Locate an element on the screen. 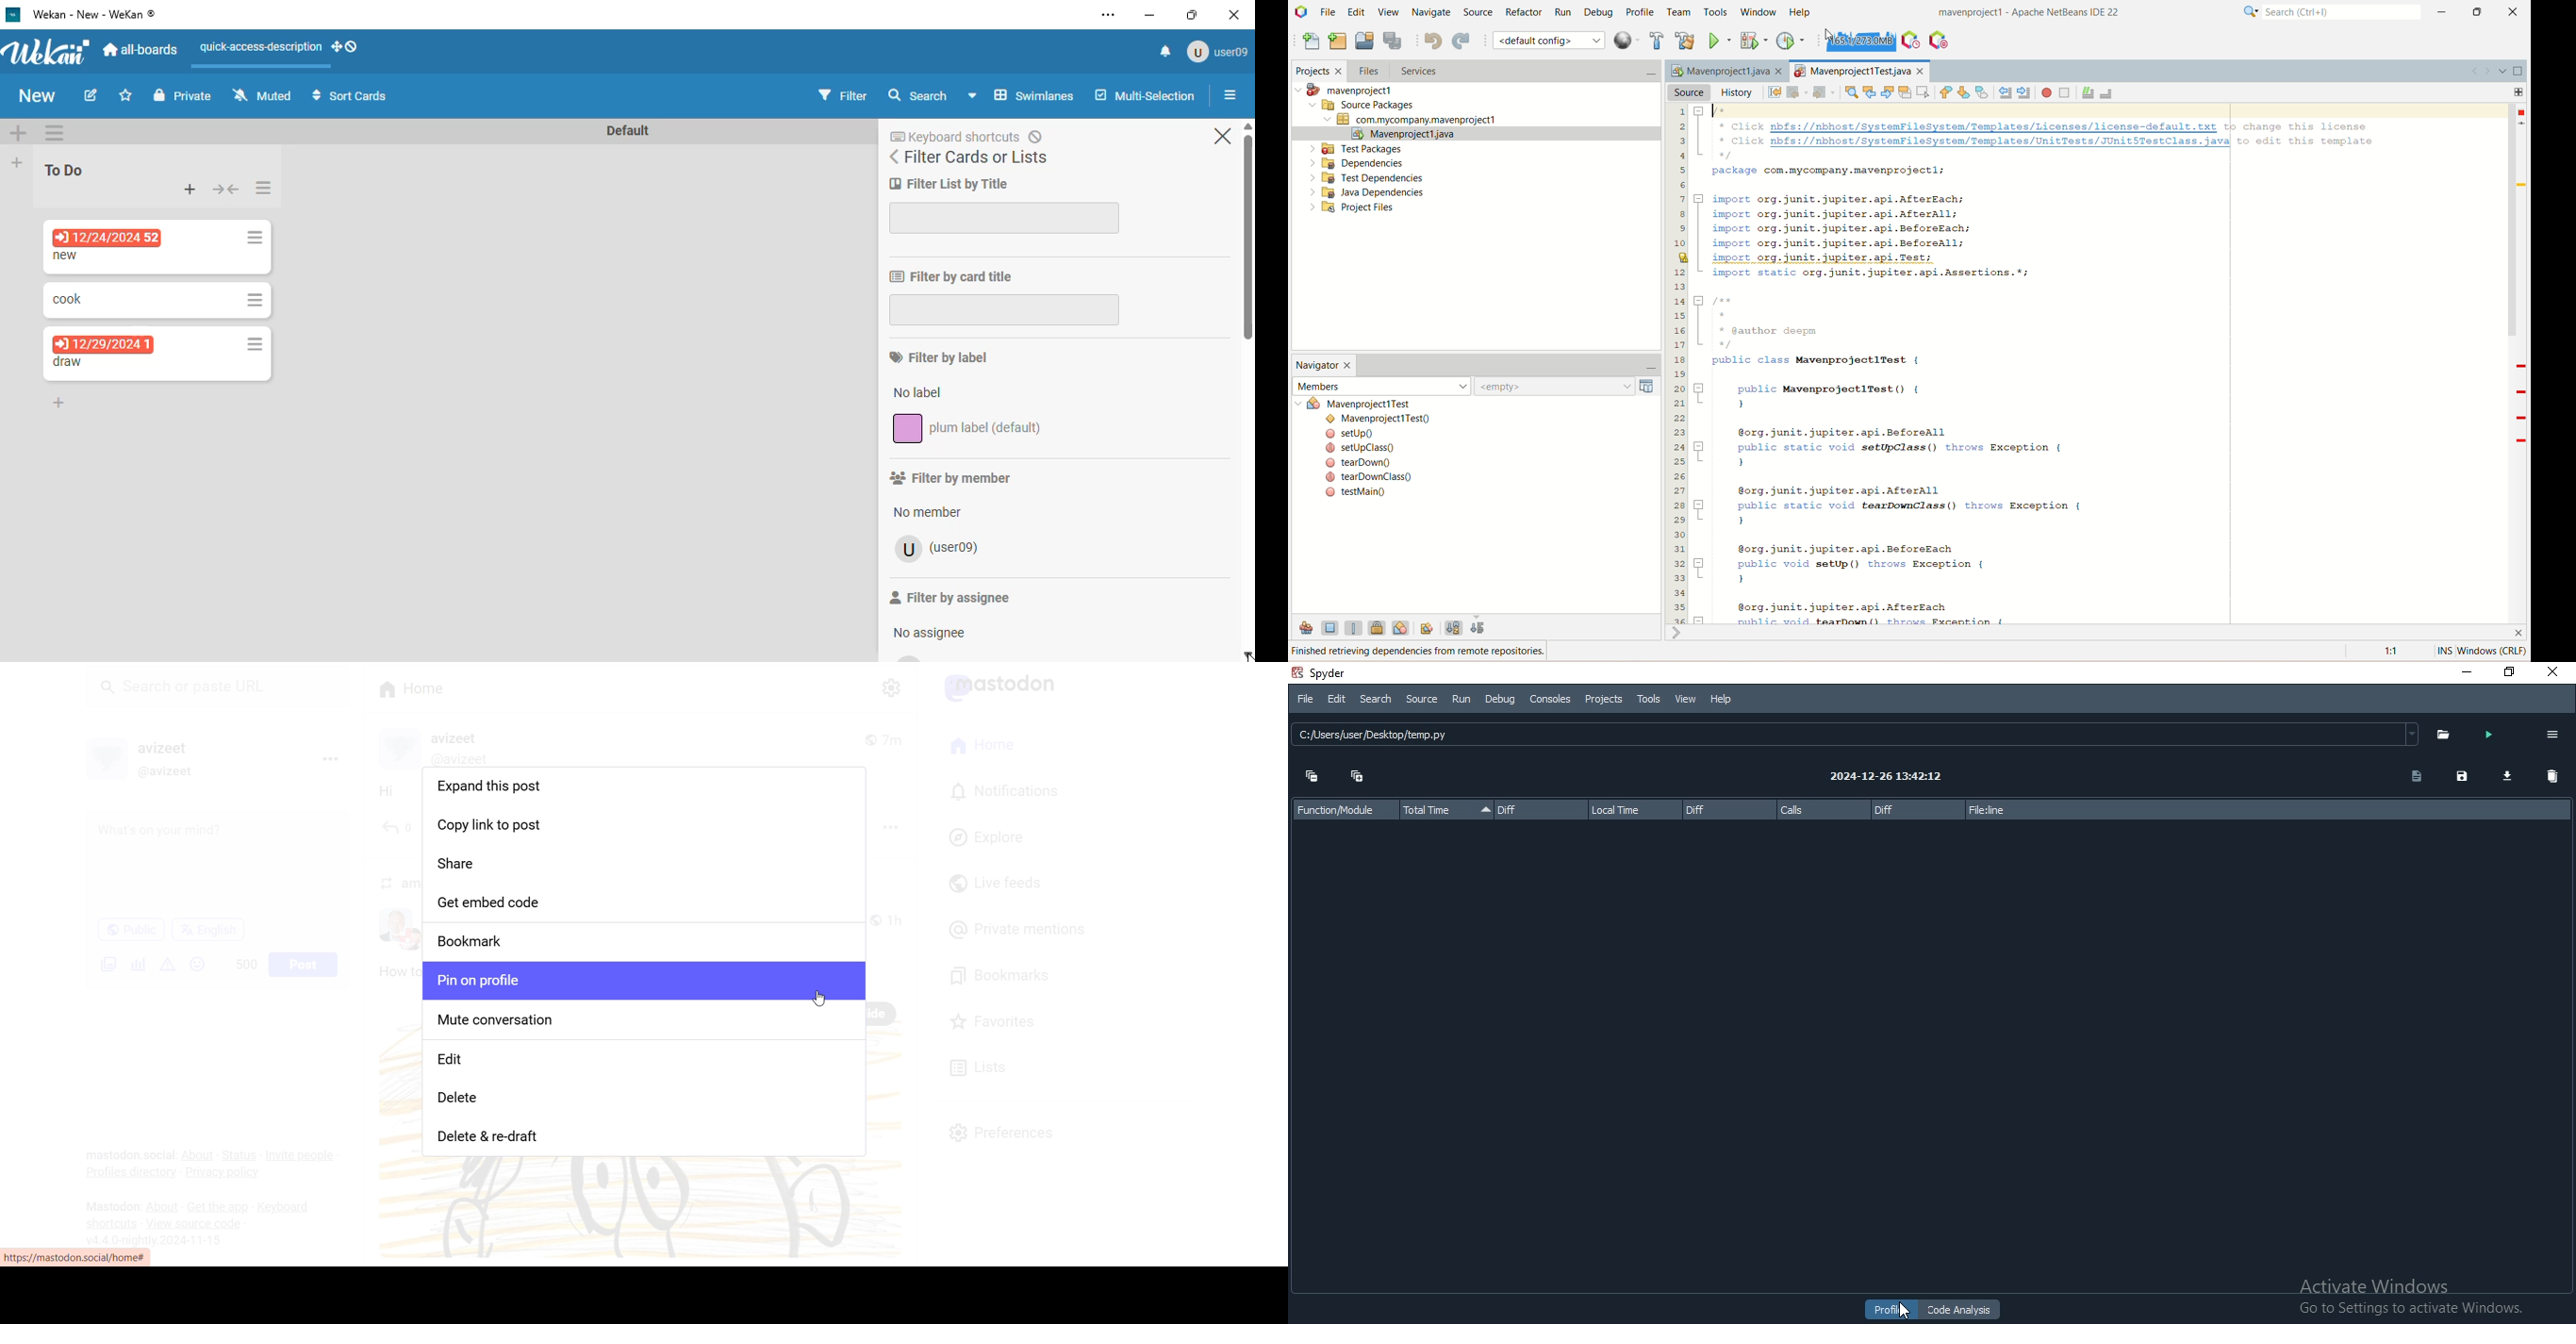 This screenshot has height=1344, width=2576. * Click nbfs://nbhost/SystemFileSystem/Templates/Licenses/license-default.txt tp change this license
* Click nbfs://nbhost/SystemFileSystem/Templates/UnitTests/JUnit5TestClass.javal to edit this template
package com.mycompany.mavenprojectl;
J] import org.junit.jupiter.api.AfterEach;
import org.junit.jupiter.api.Afterall;
import org.junit.jupiter.api.BeforeEach;
import org.junit.jupiter.api.Beforeall;
import org.junit.jupiter.api.Test;
import static org.junit.jupiter.api.Assertions.*;
5 yee
[ * @author deepm
public class MavenprojectlTest {
7 public MavenprojectlTest() {
)
@org.junit.jupiter.api.Beforeall
7 public static void setUpClass() throws Exception {
)
@org.junit.jupiter.api.Afterall
7 public static void tearDownClass() throws Exception {
)
@org.junit.jupiter.api.BeforeEach
7 public void setUp() throws Exception {
)
@org.junit.jupiter.api.AfterEach
=1 miblic void tearDown() throws Fxcention ( is located at coordinates (2087, 373).